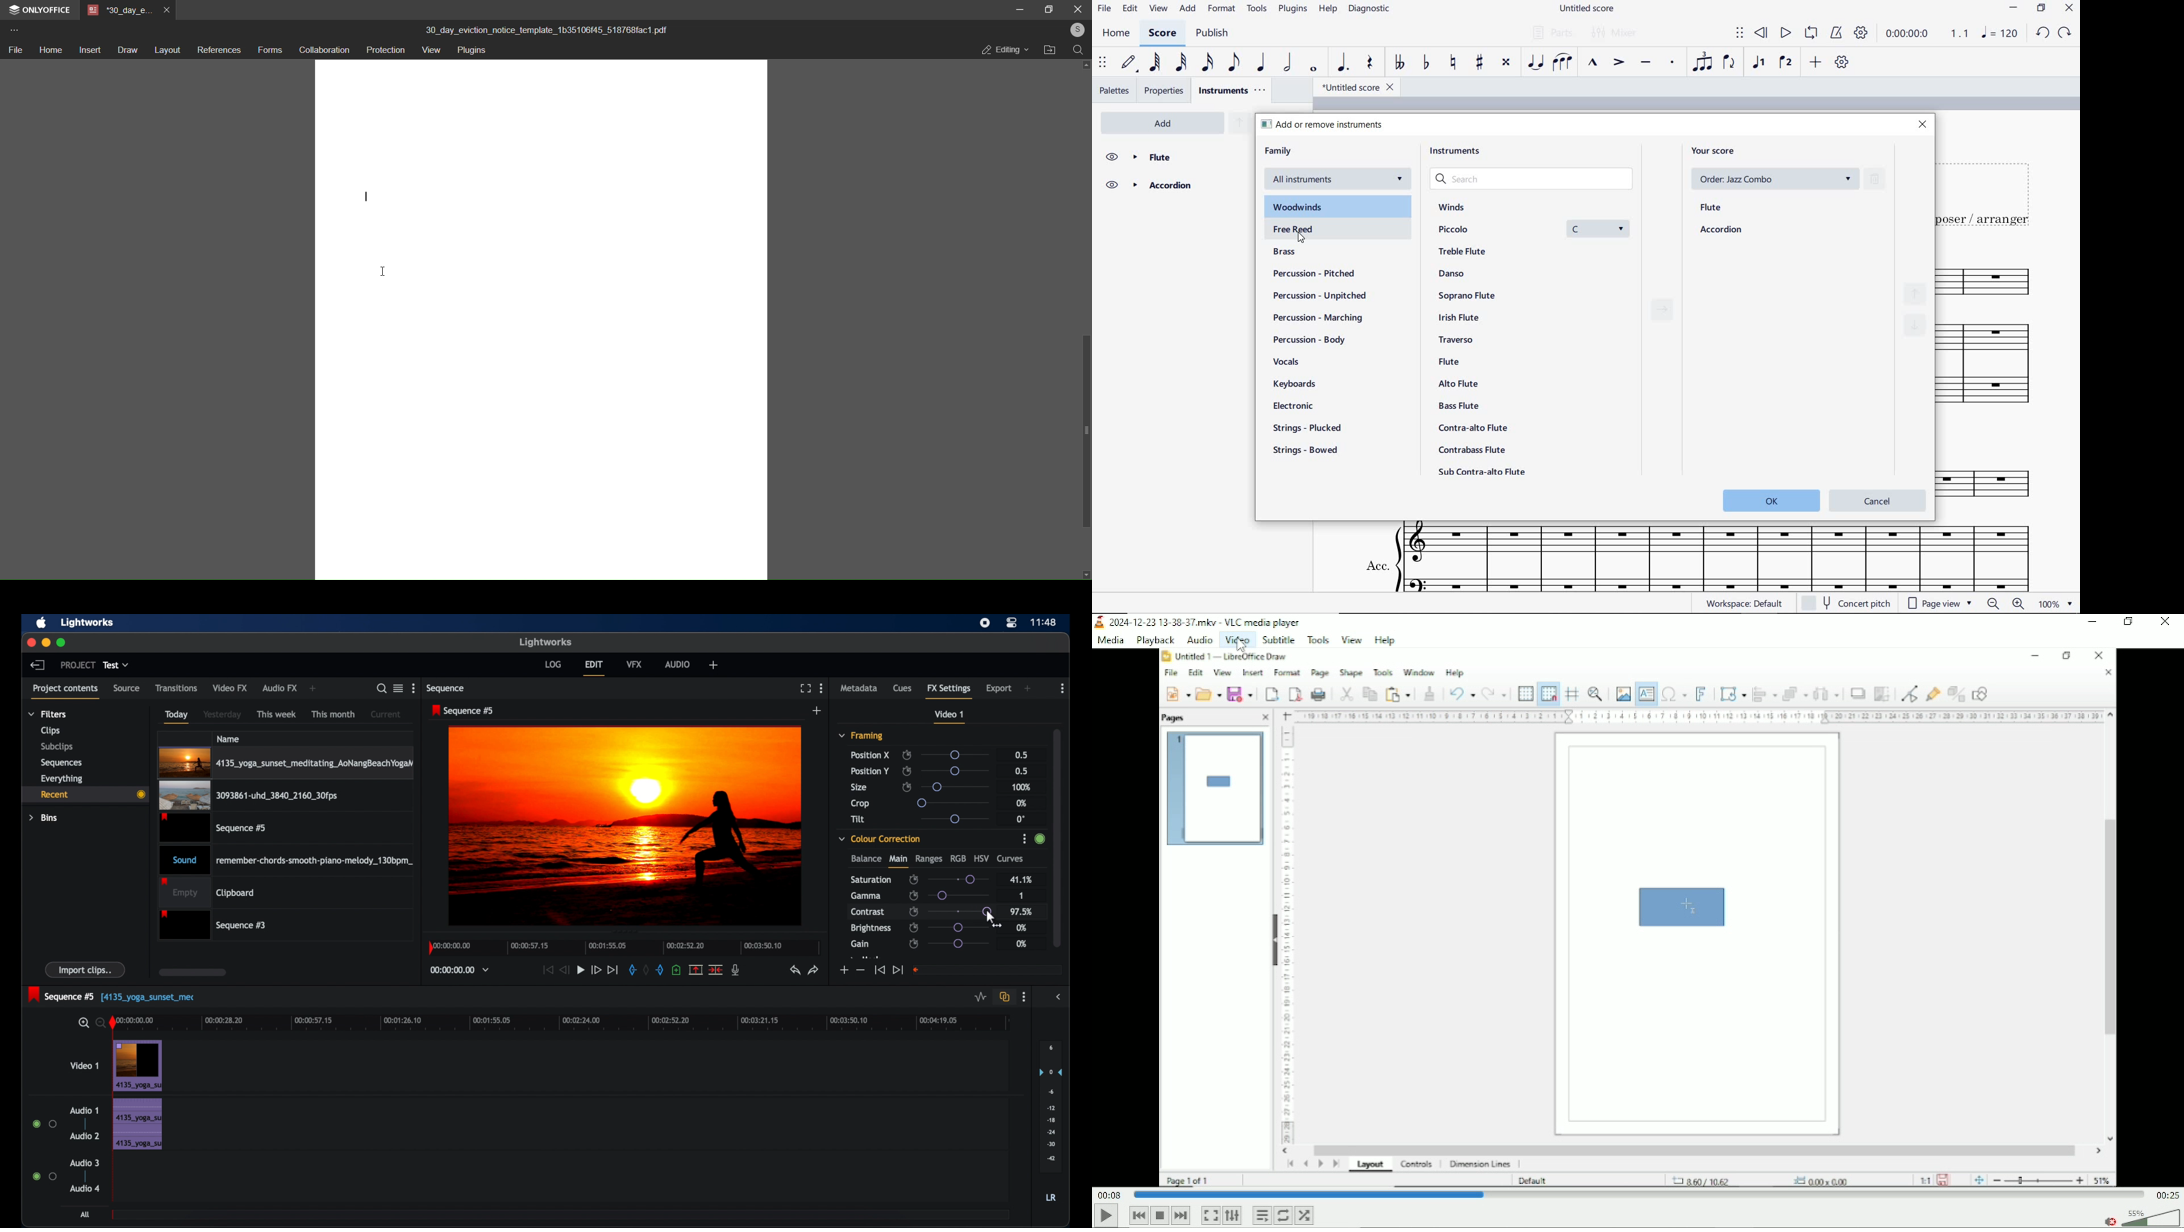 This screenshot has width=2184, height=1232. Describe the element at coordinates (1198, 640) in the screenshot. I see `Audio` at that location.